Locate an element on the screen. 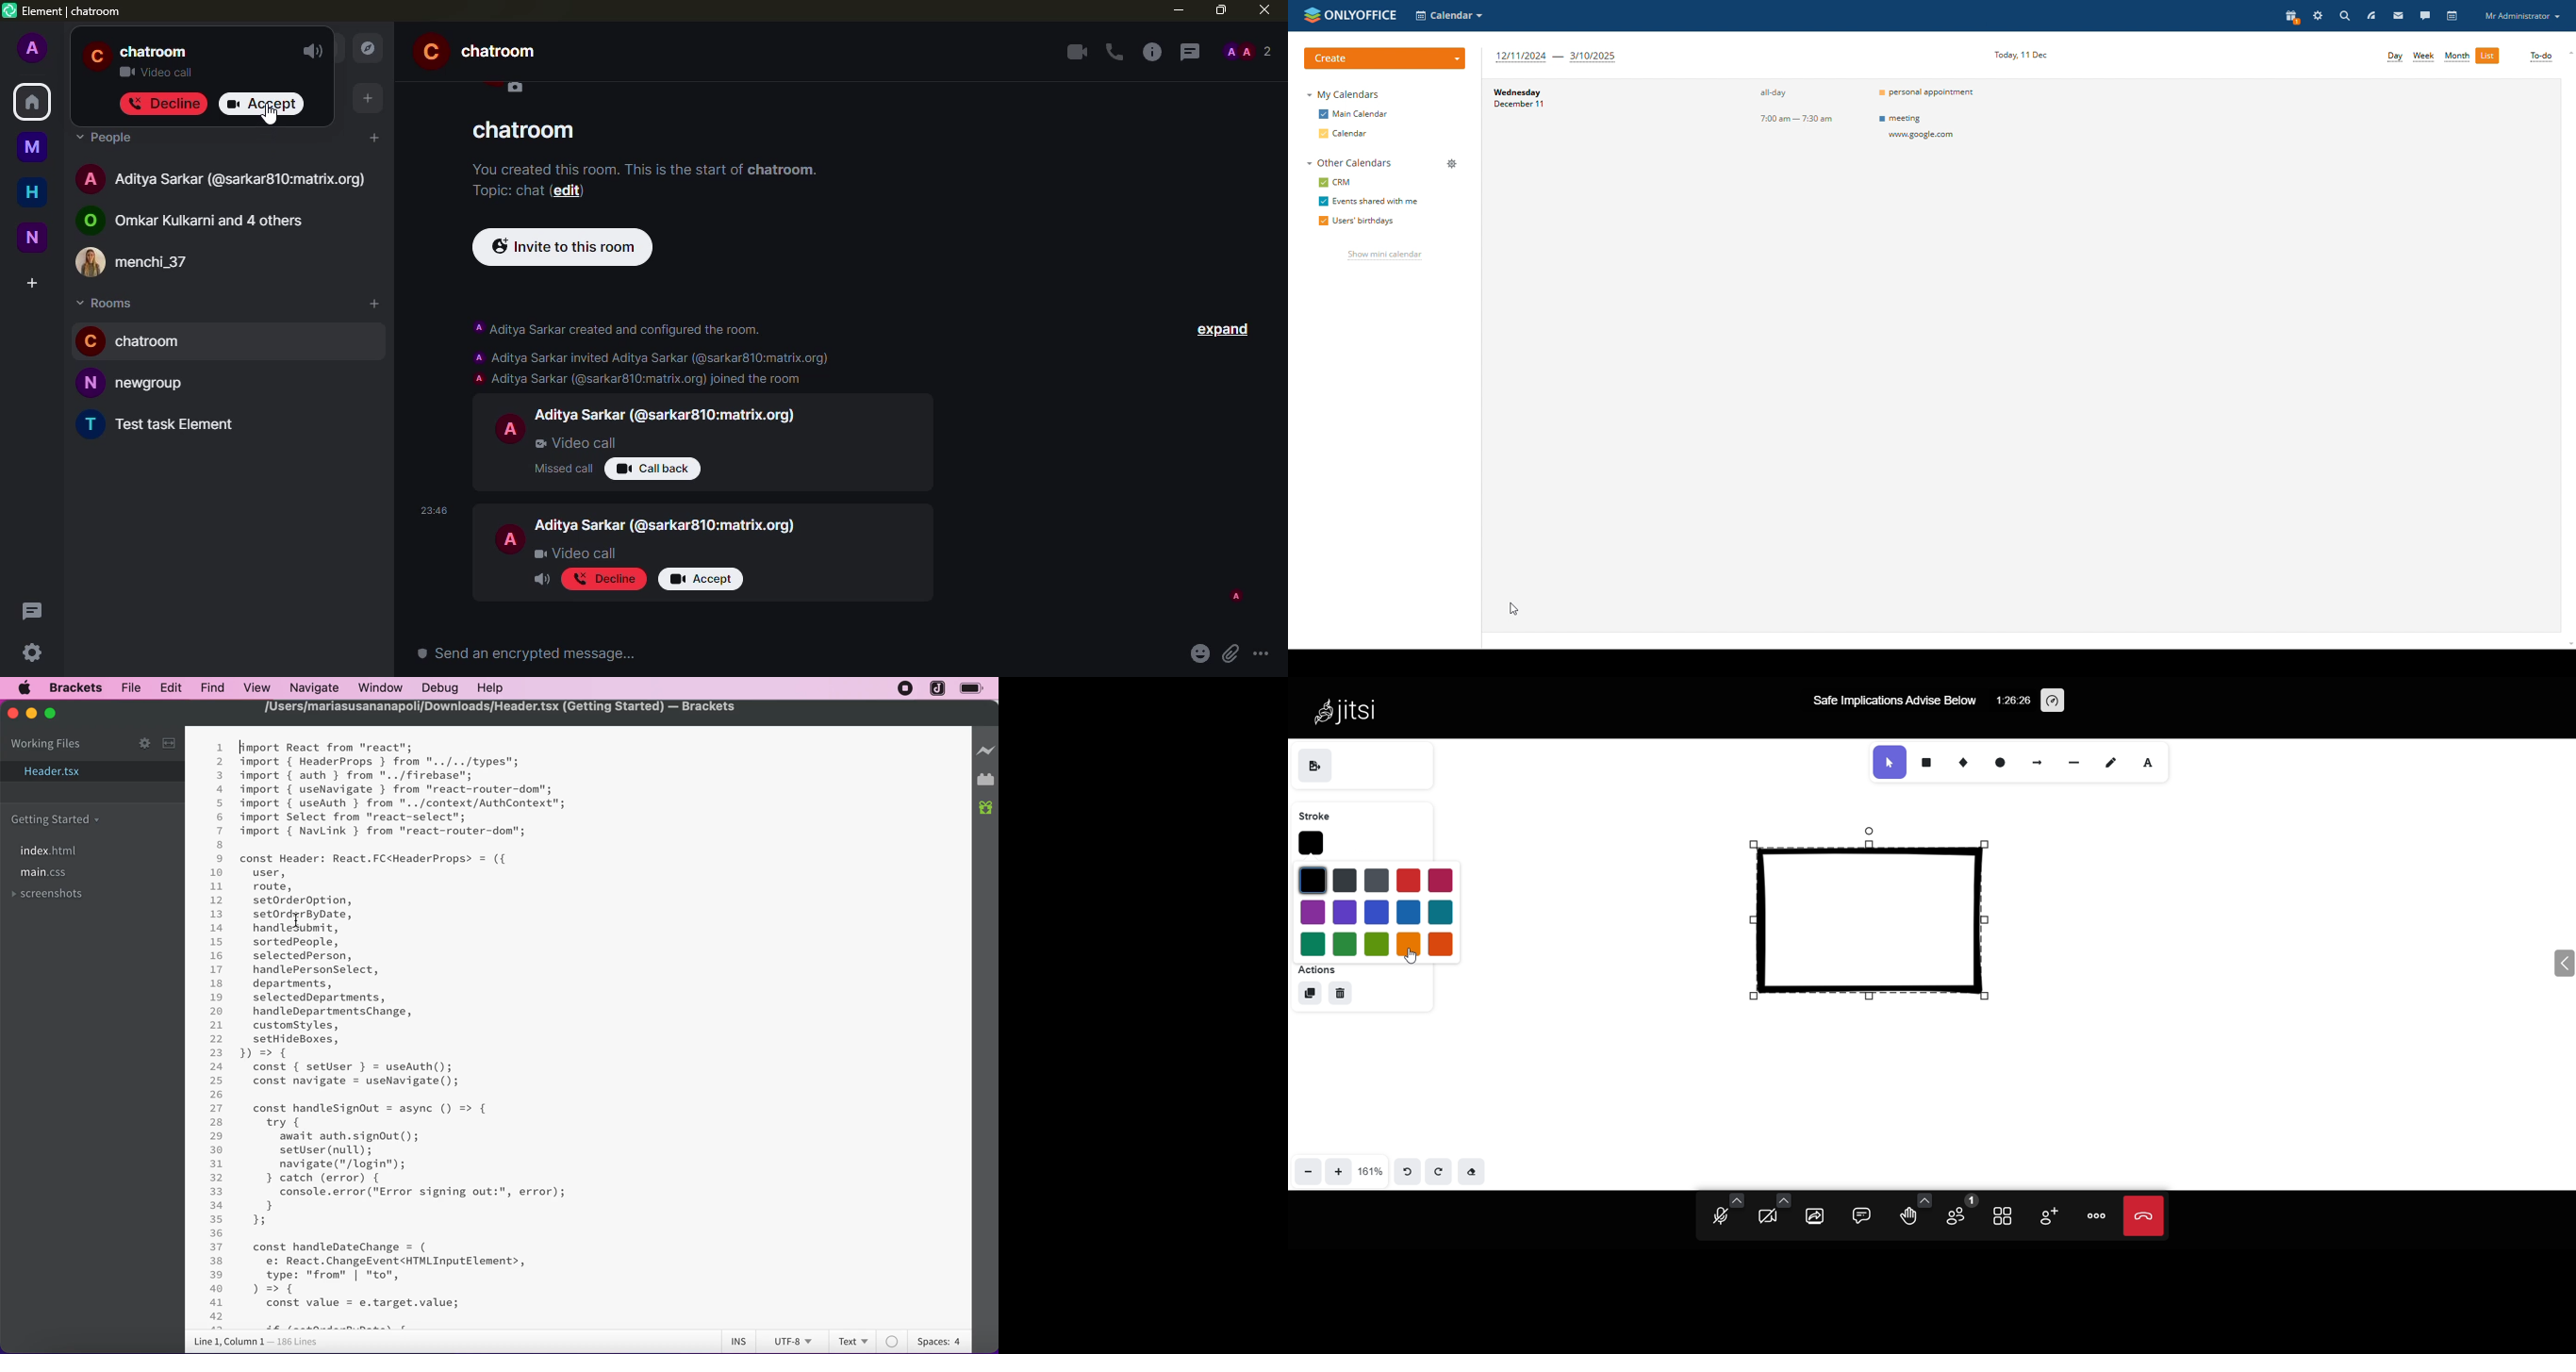 The width and height of the screenshot is (2576, 1372). 2 is located at coordinates (220, 762).